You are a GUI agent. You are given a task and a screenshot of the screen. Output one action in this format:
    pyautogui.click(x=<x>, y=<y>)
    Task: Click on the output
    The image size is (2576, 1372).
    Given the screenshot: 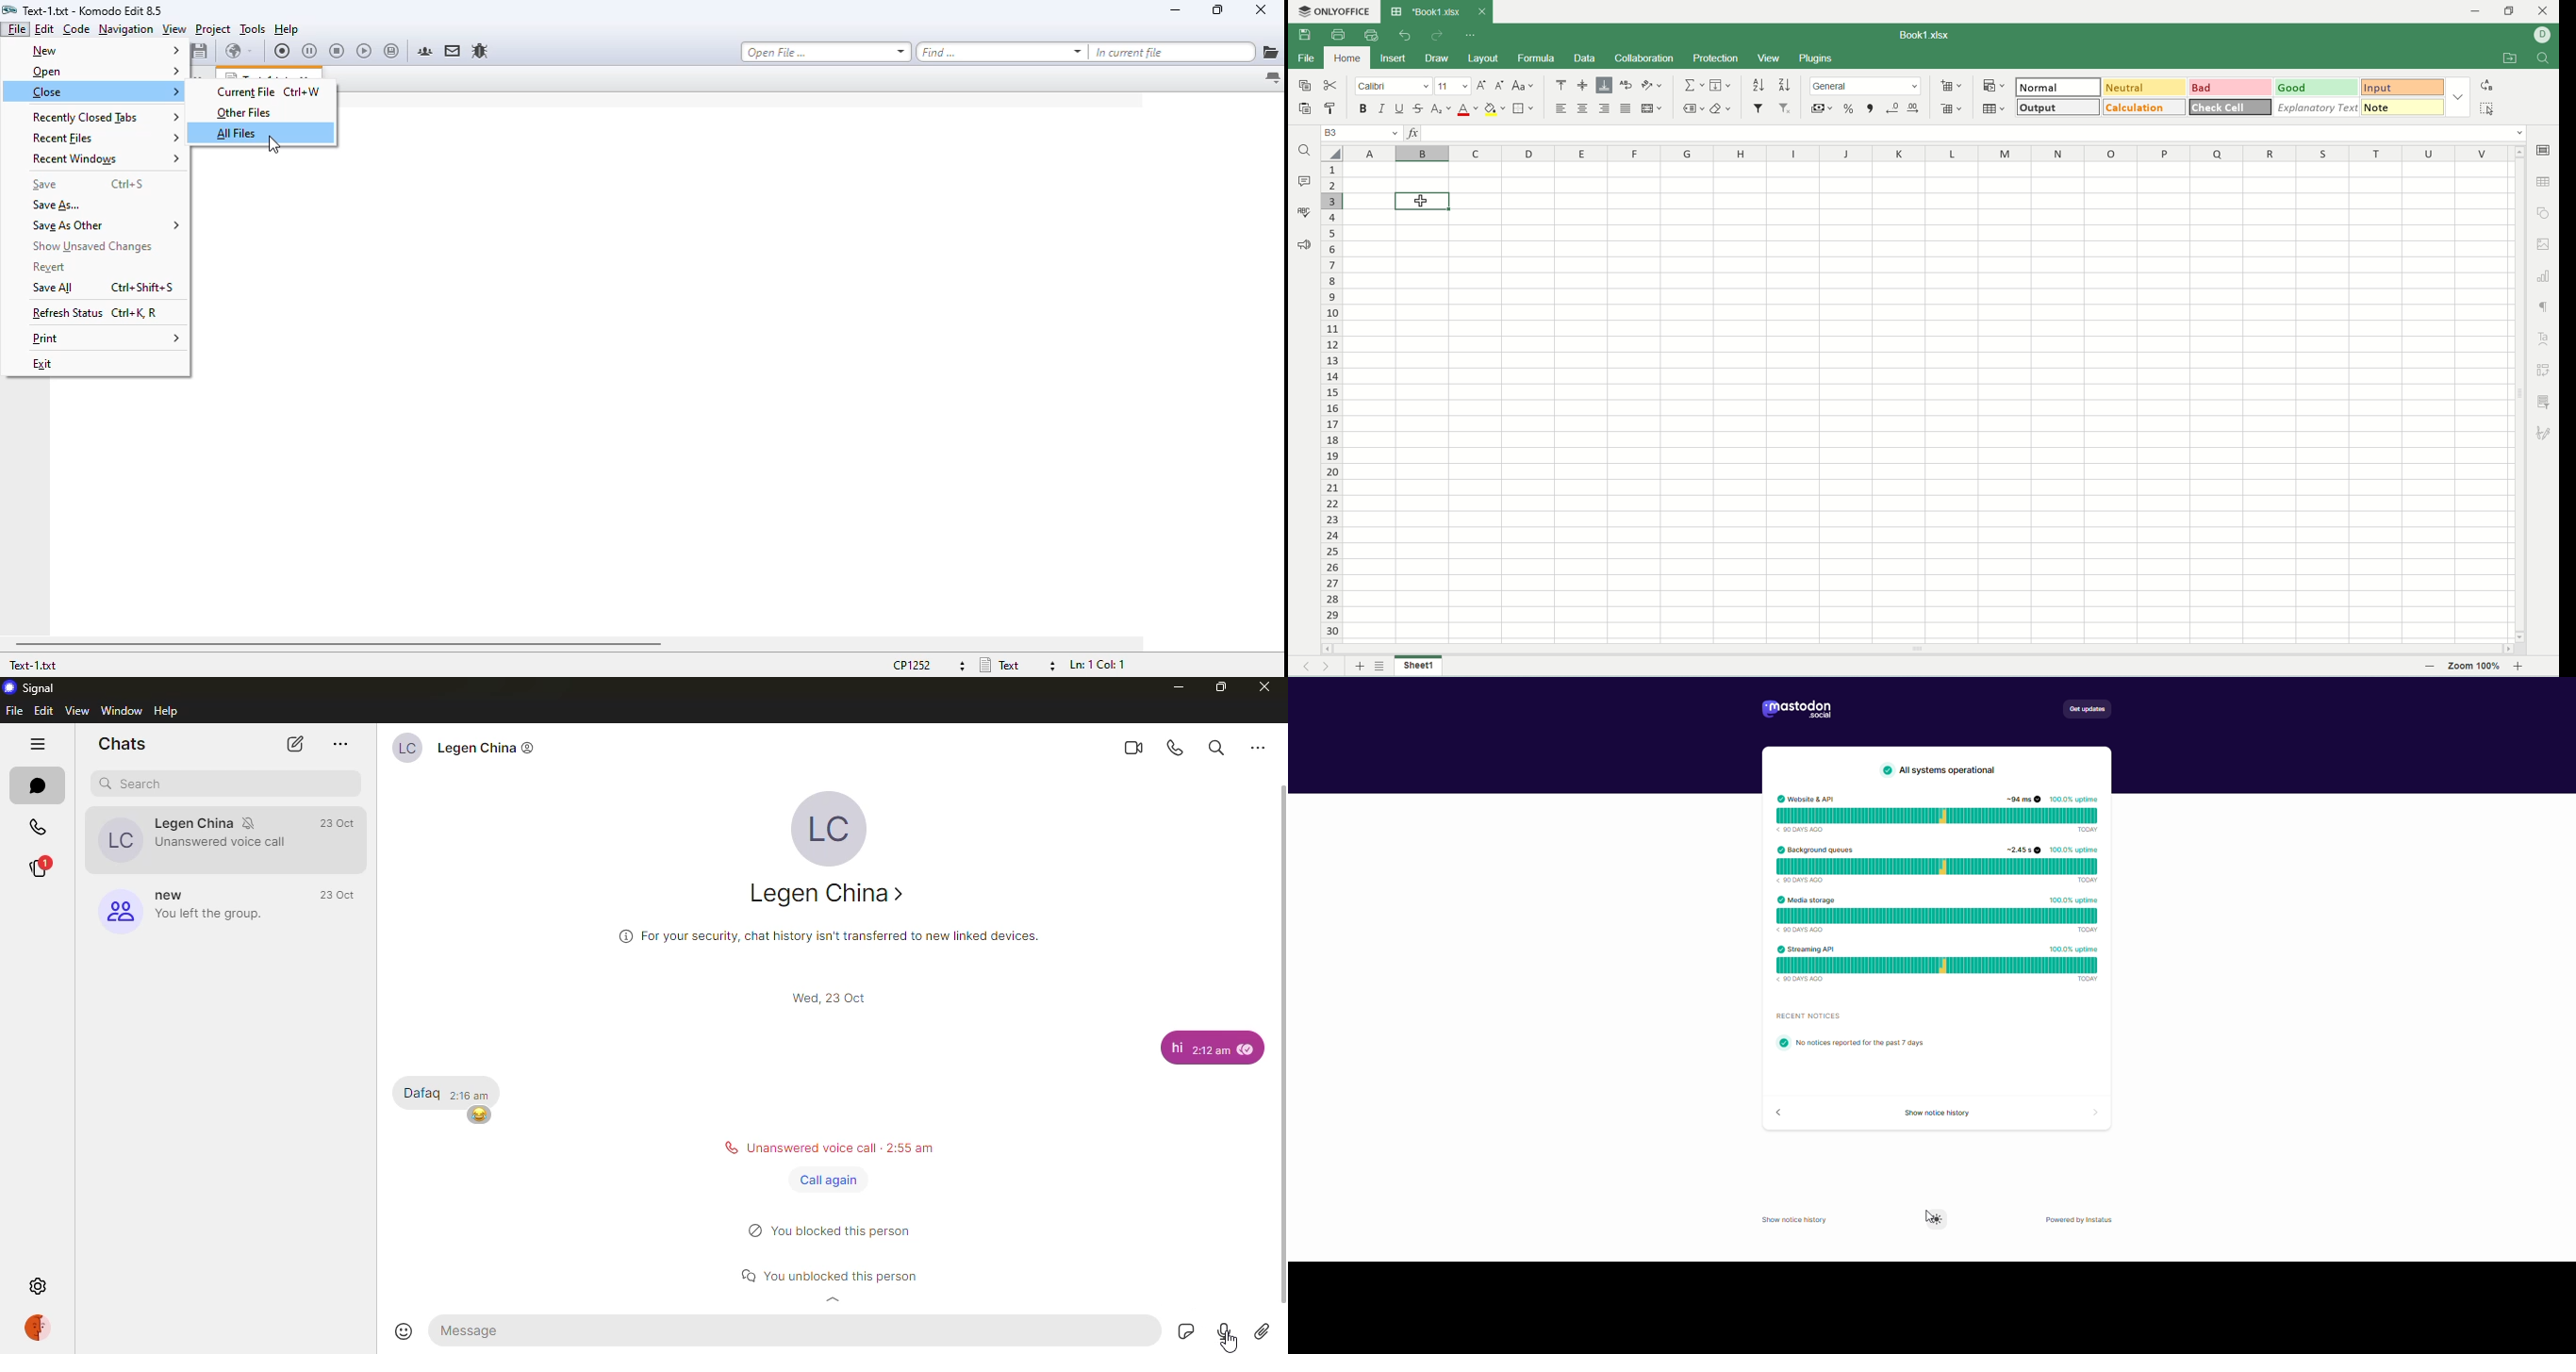 What is the action you would take?
    pyautogui.click(x=2058, y=107)
    